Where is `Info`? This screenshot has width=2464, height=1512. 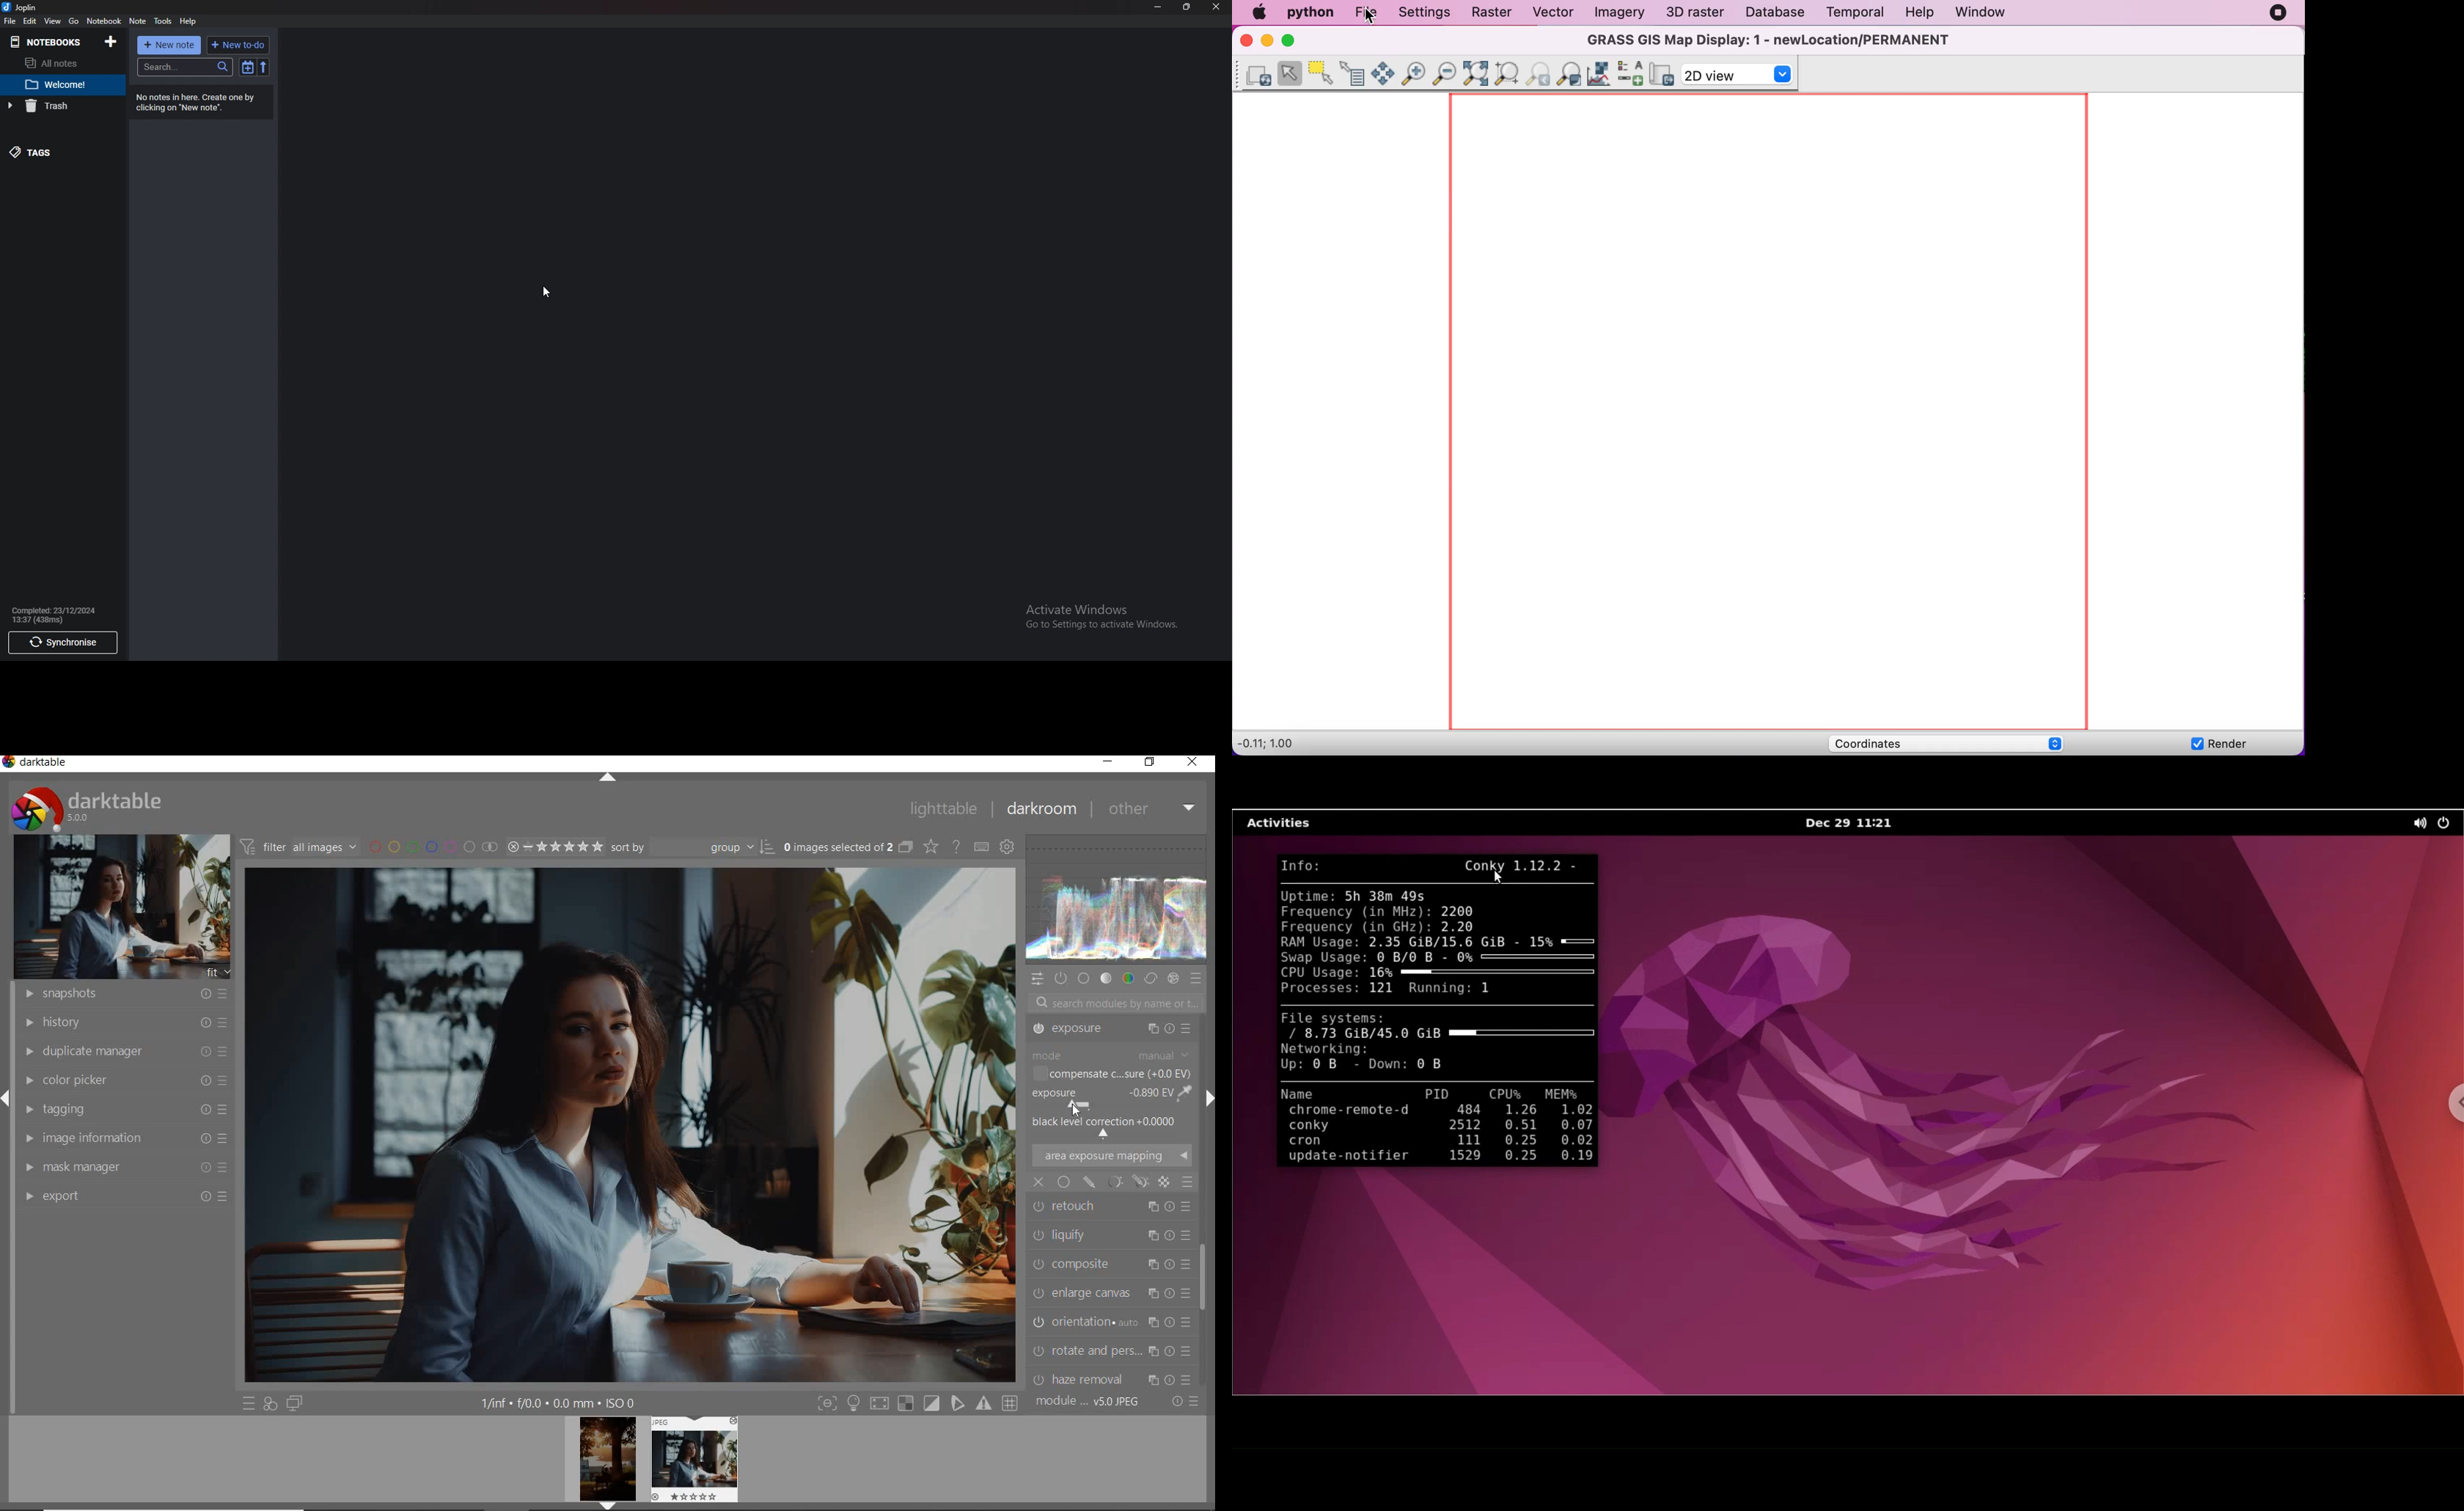 Info is located at coordinates (58, 615).